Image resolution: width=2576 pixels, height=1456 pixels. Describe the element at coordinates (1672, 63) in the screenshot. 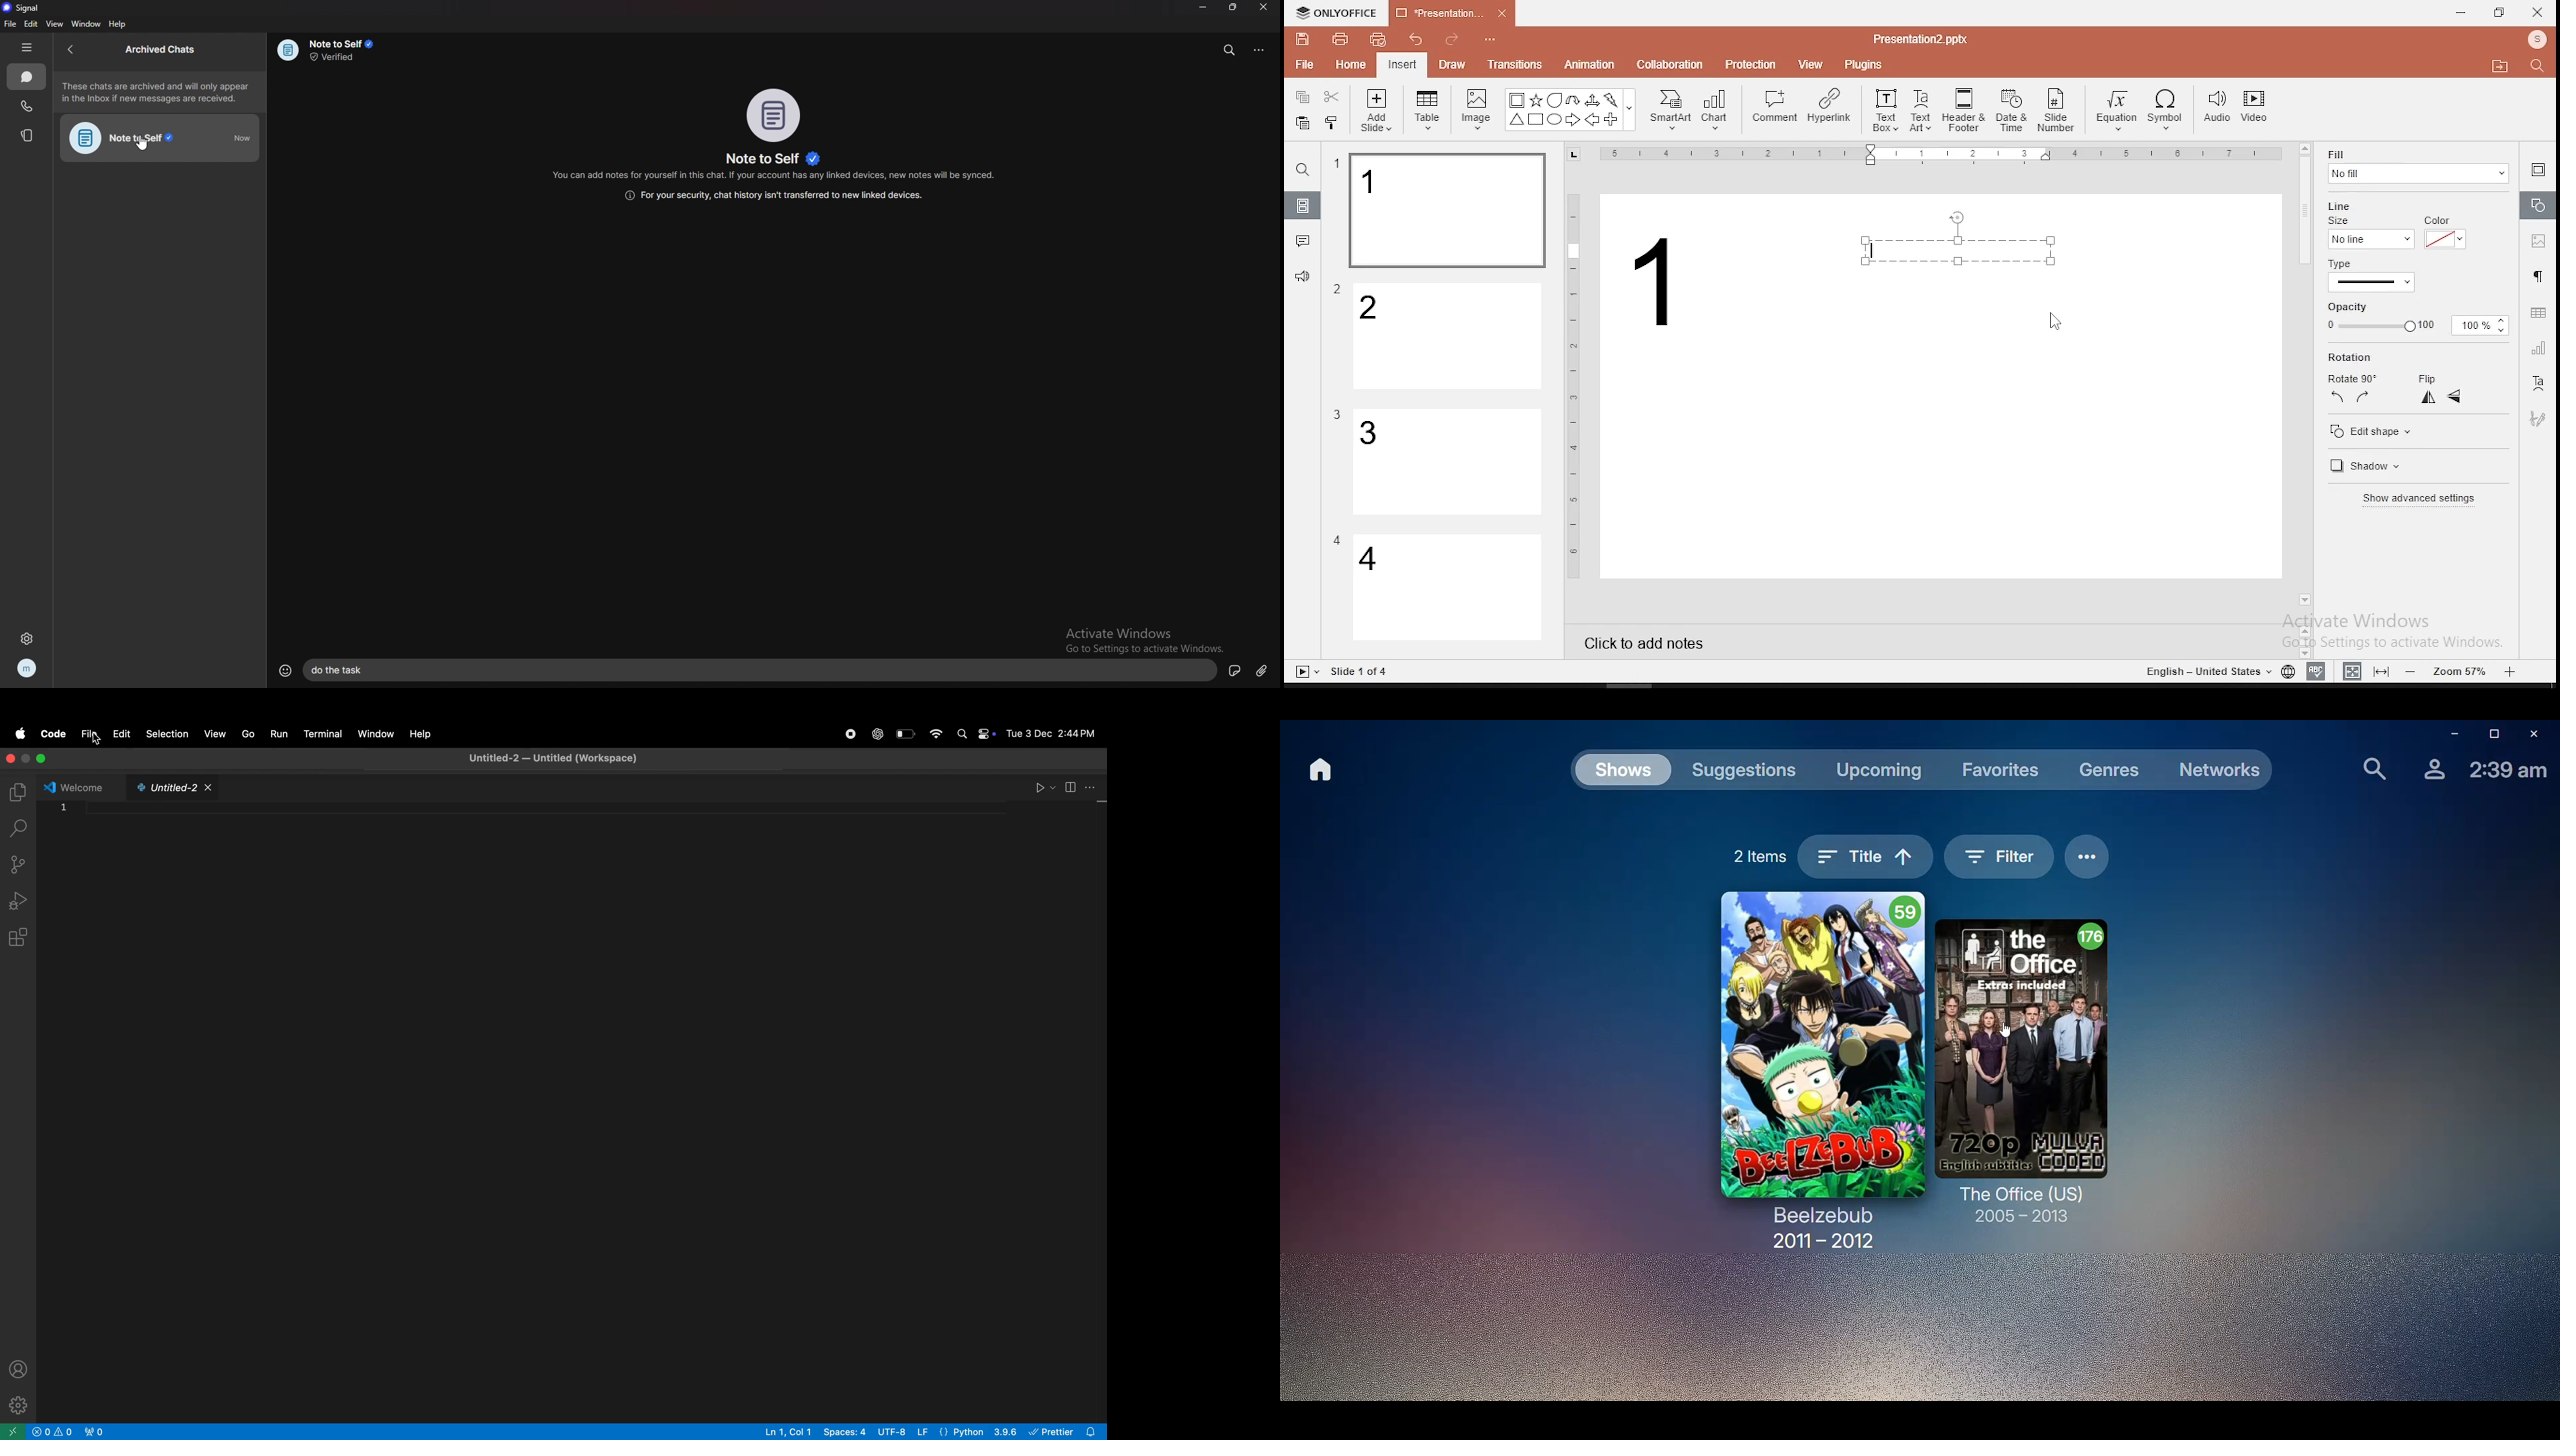

I see `collaboration` at that location.